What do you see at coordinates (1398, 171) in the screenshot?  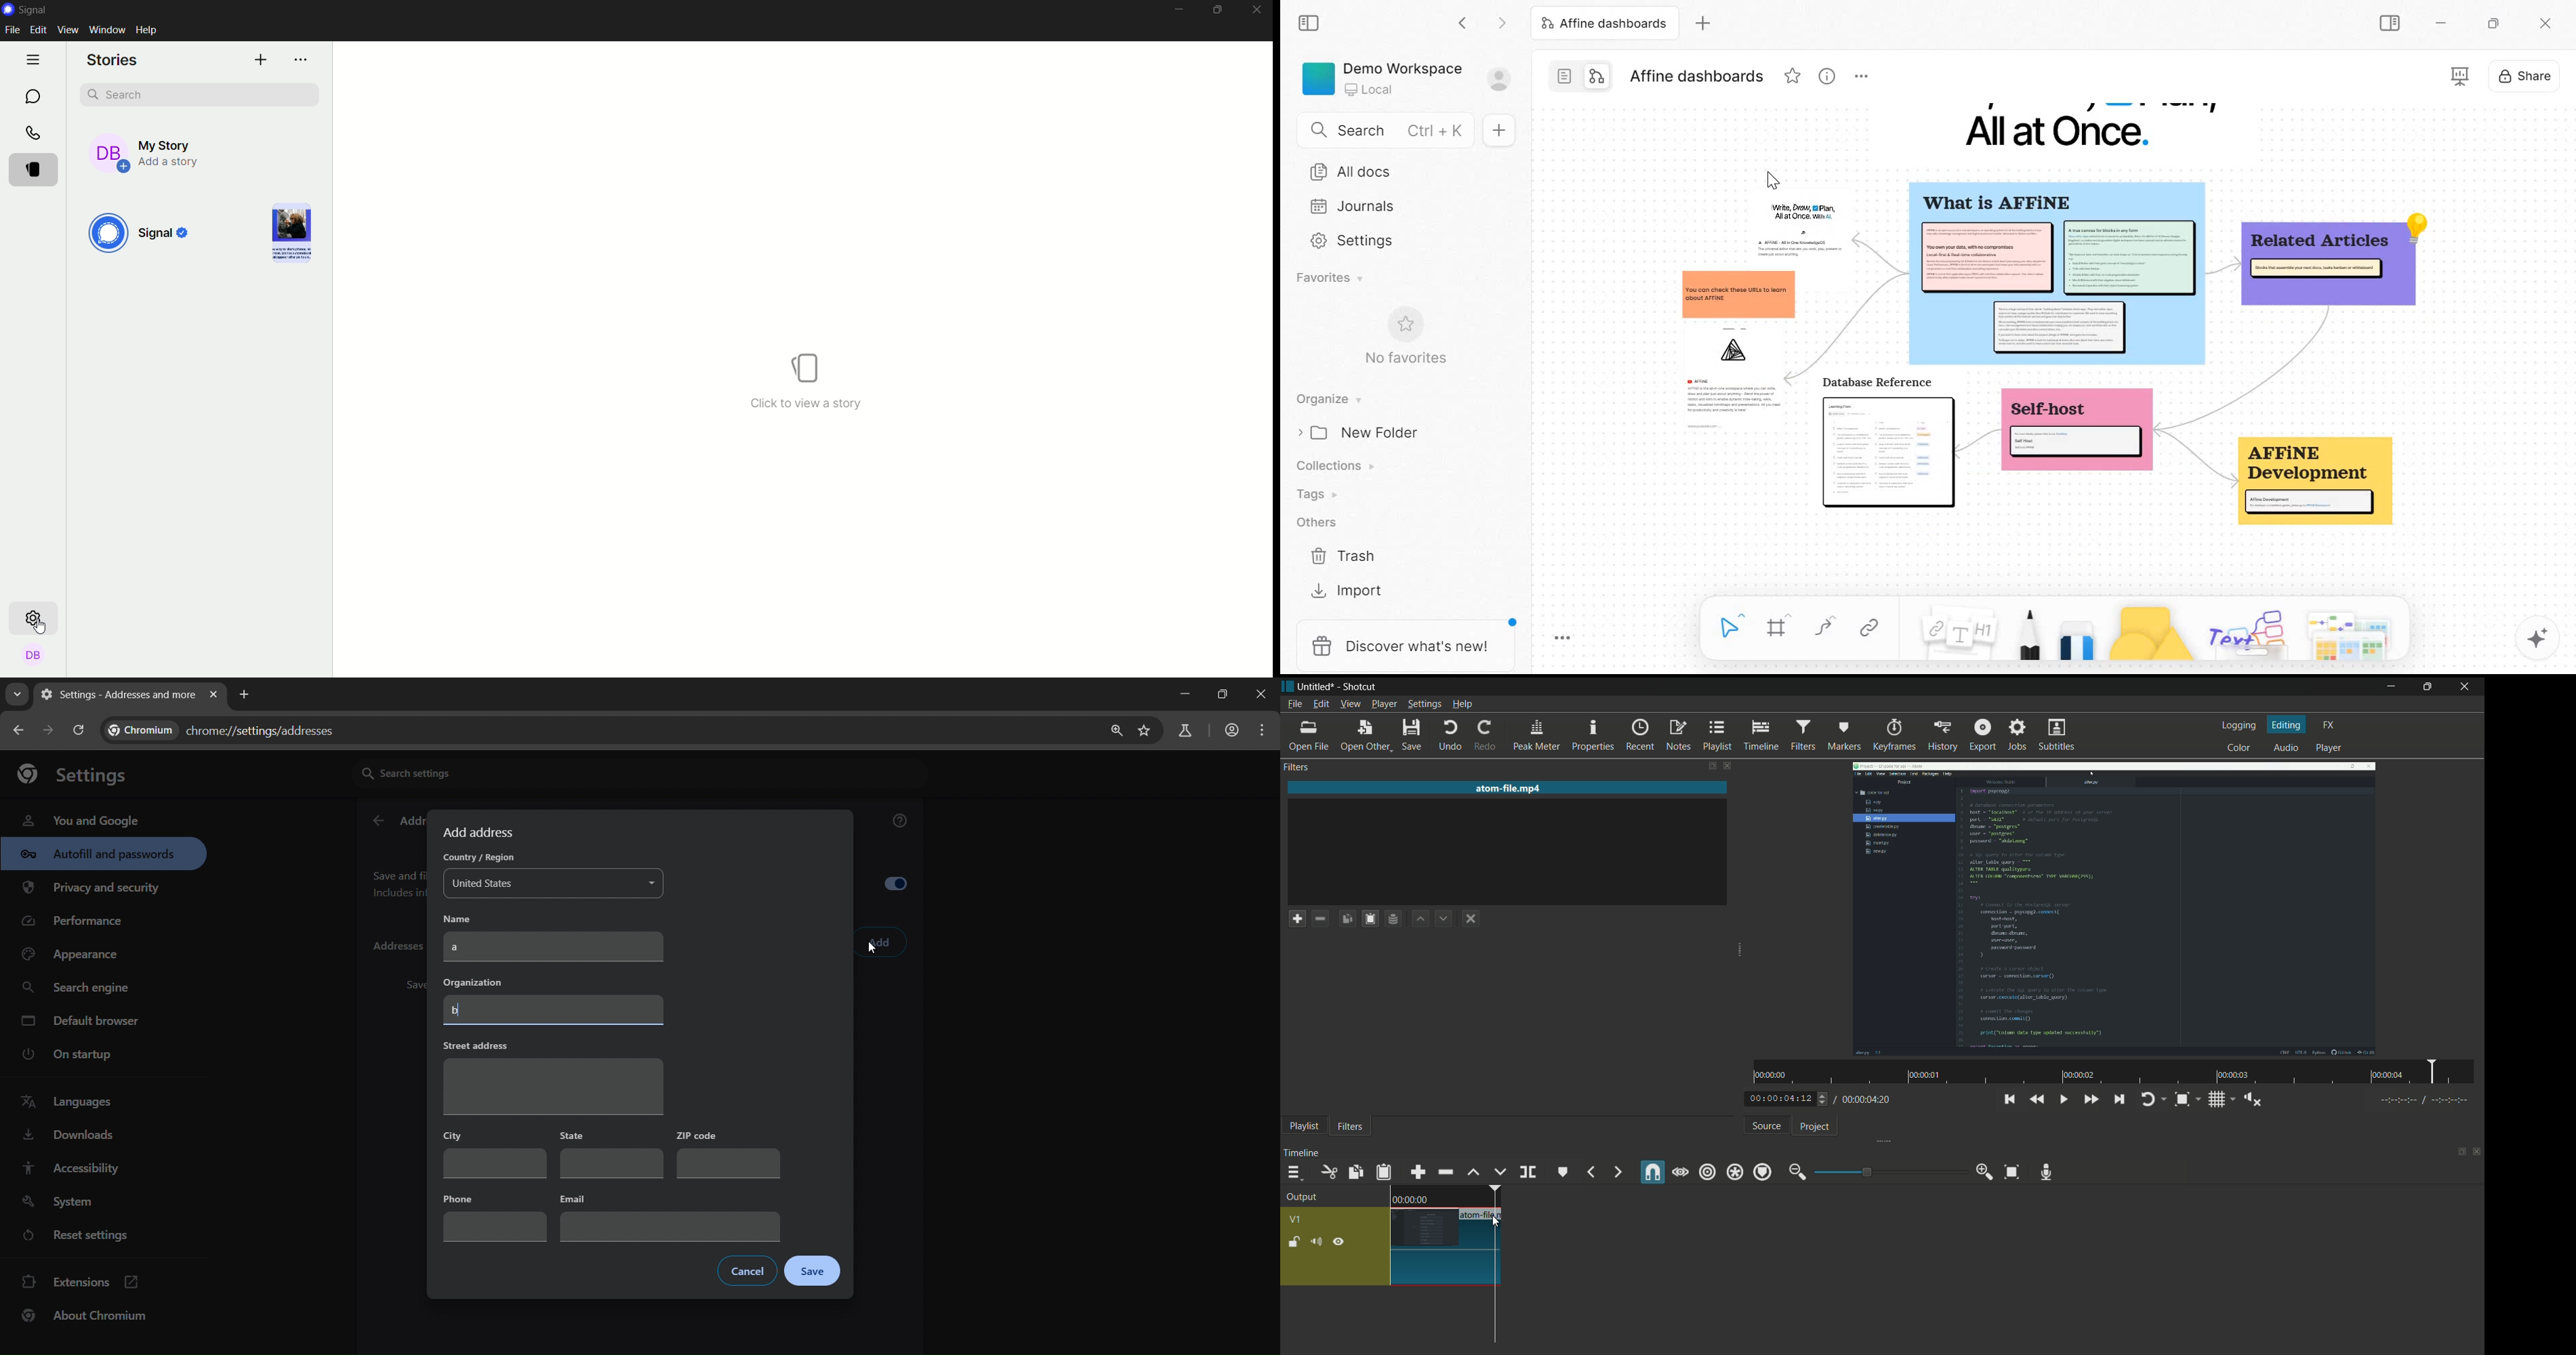 I see `All docs` at bounding box center [1398, 171].